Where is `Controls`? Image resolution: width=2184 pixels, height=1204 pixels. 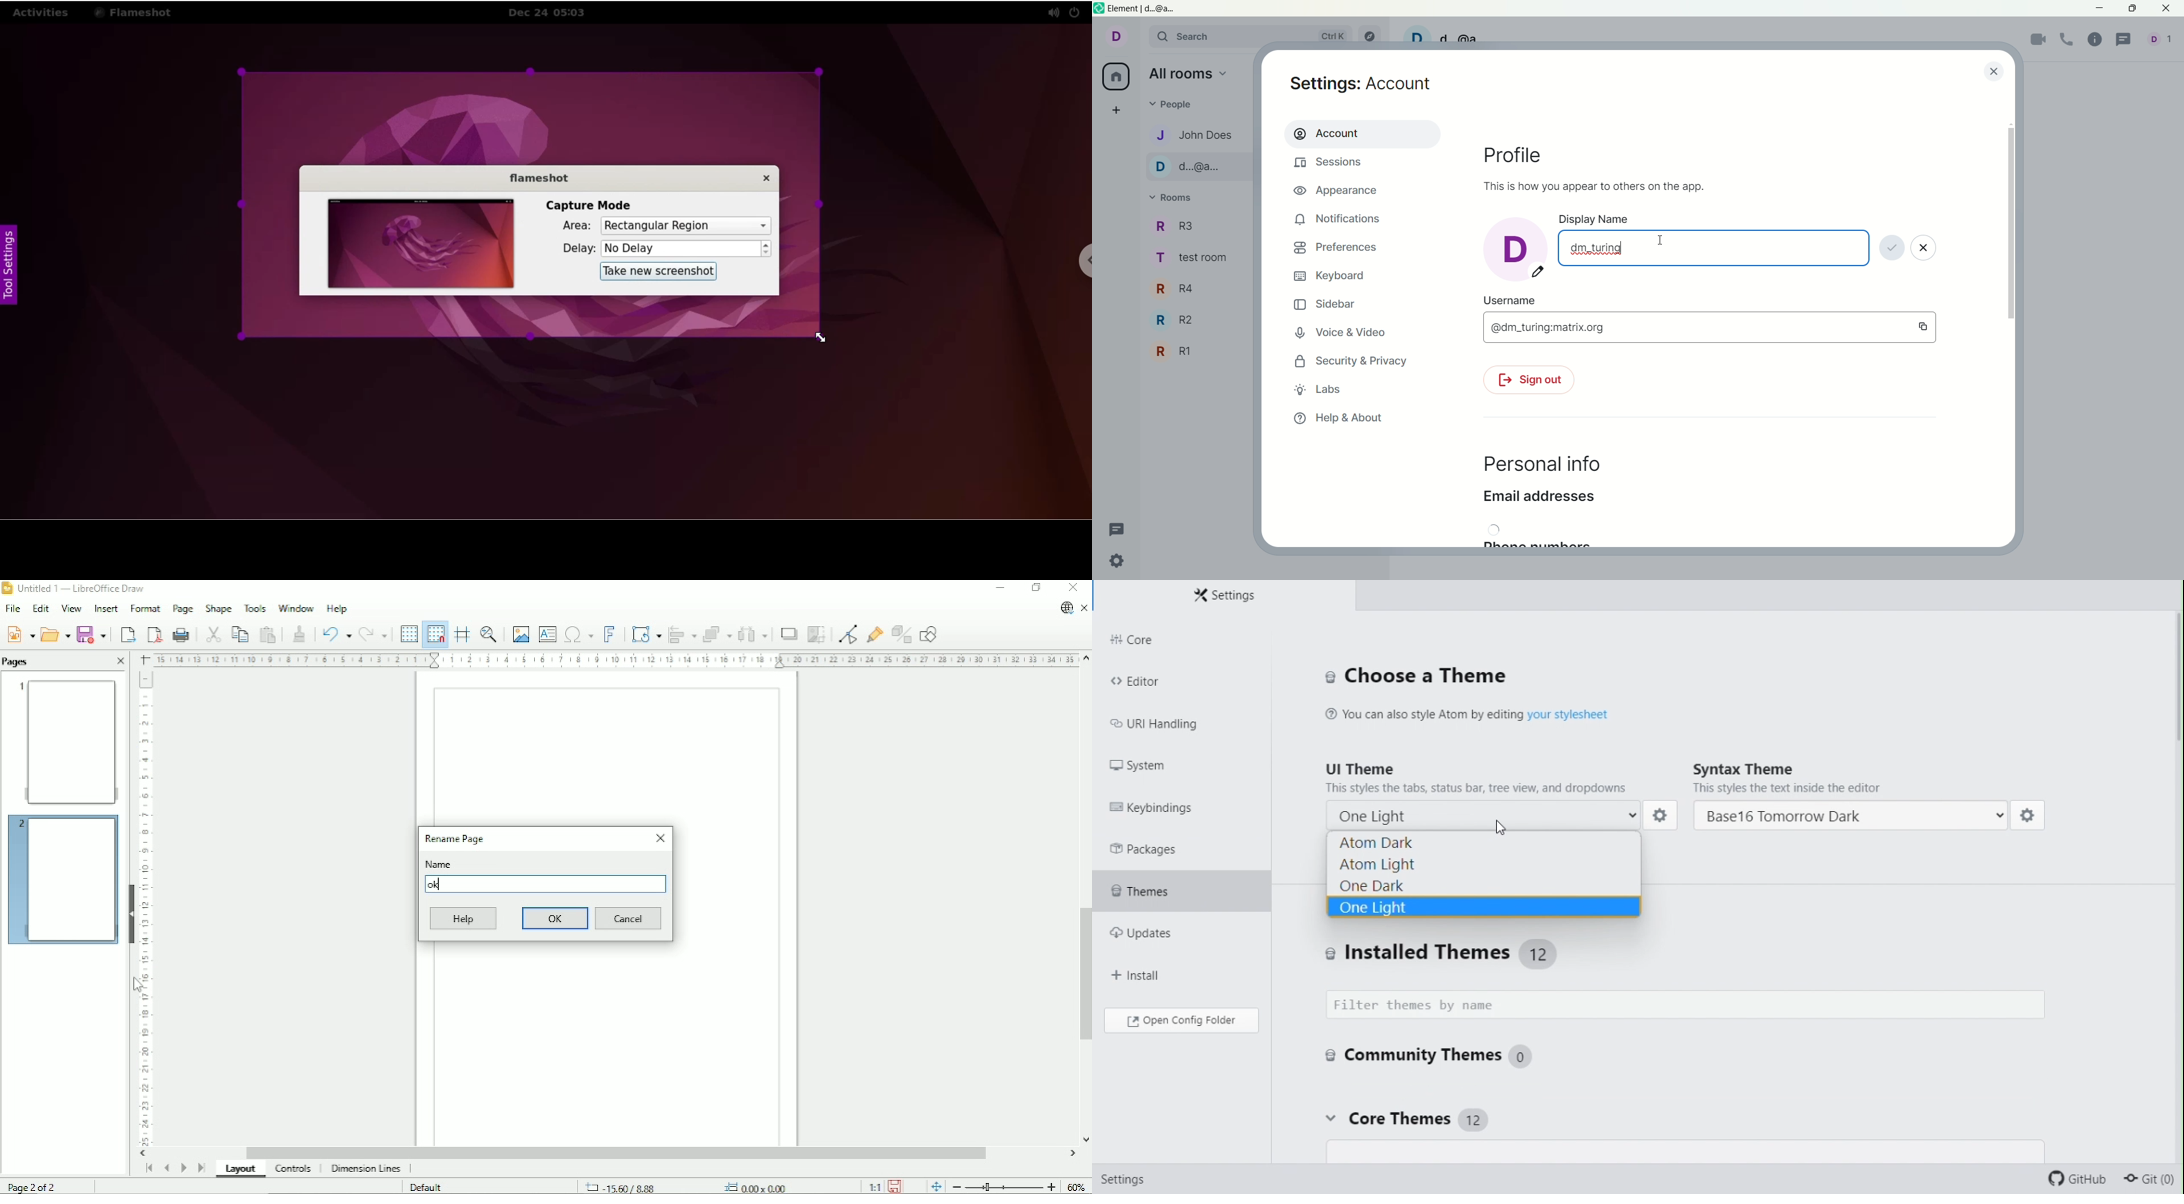 Controls is located at coordinates (295, 1169).